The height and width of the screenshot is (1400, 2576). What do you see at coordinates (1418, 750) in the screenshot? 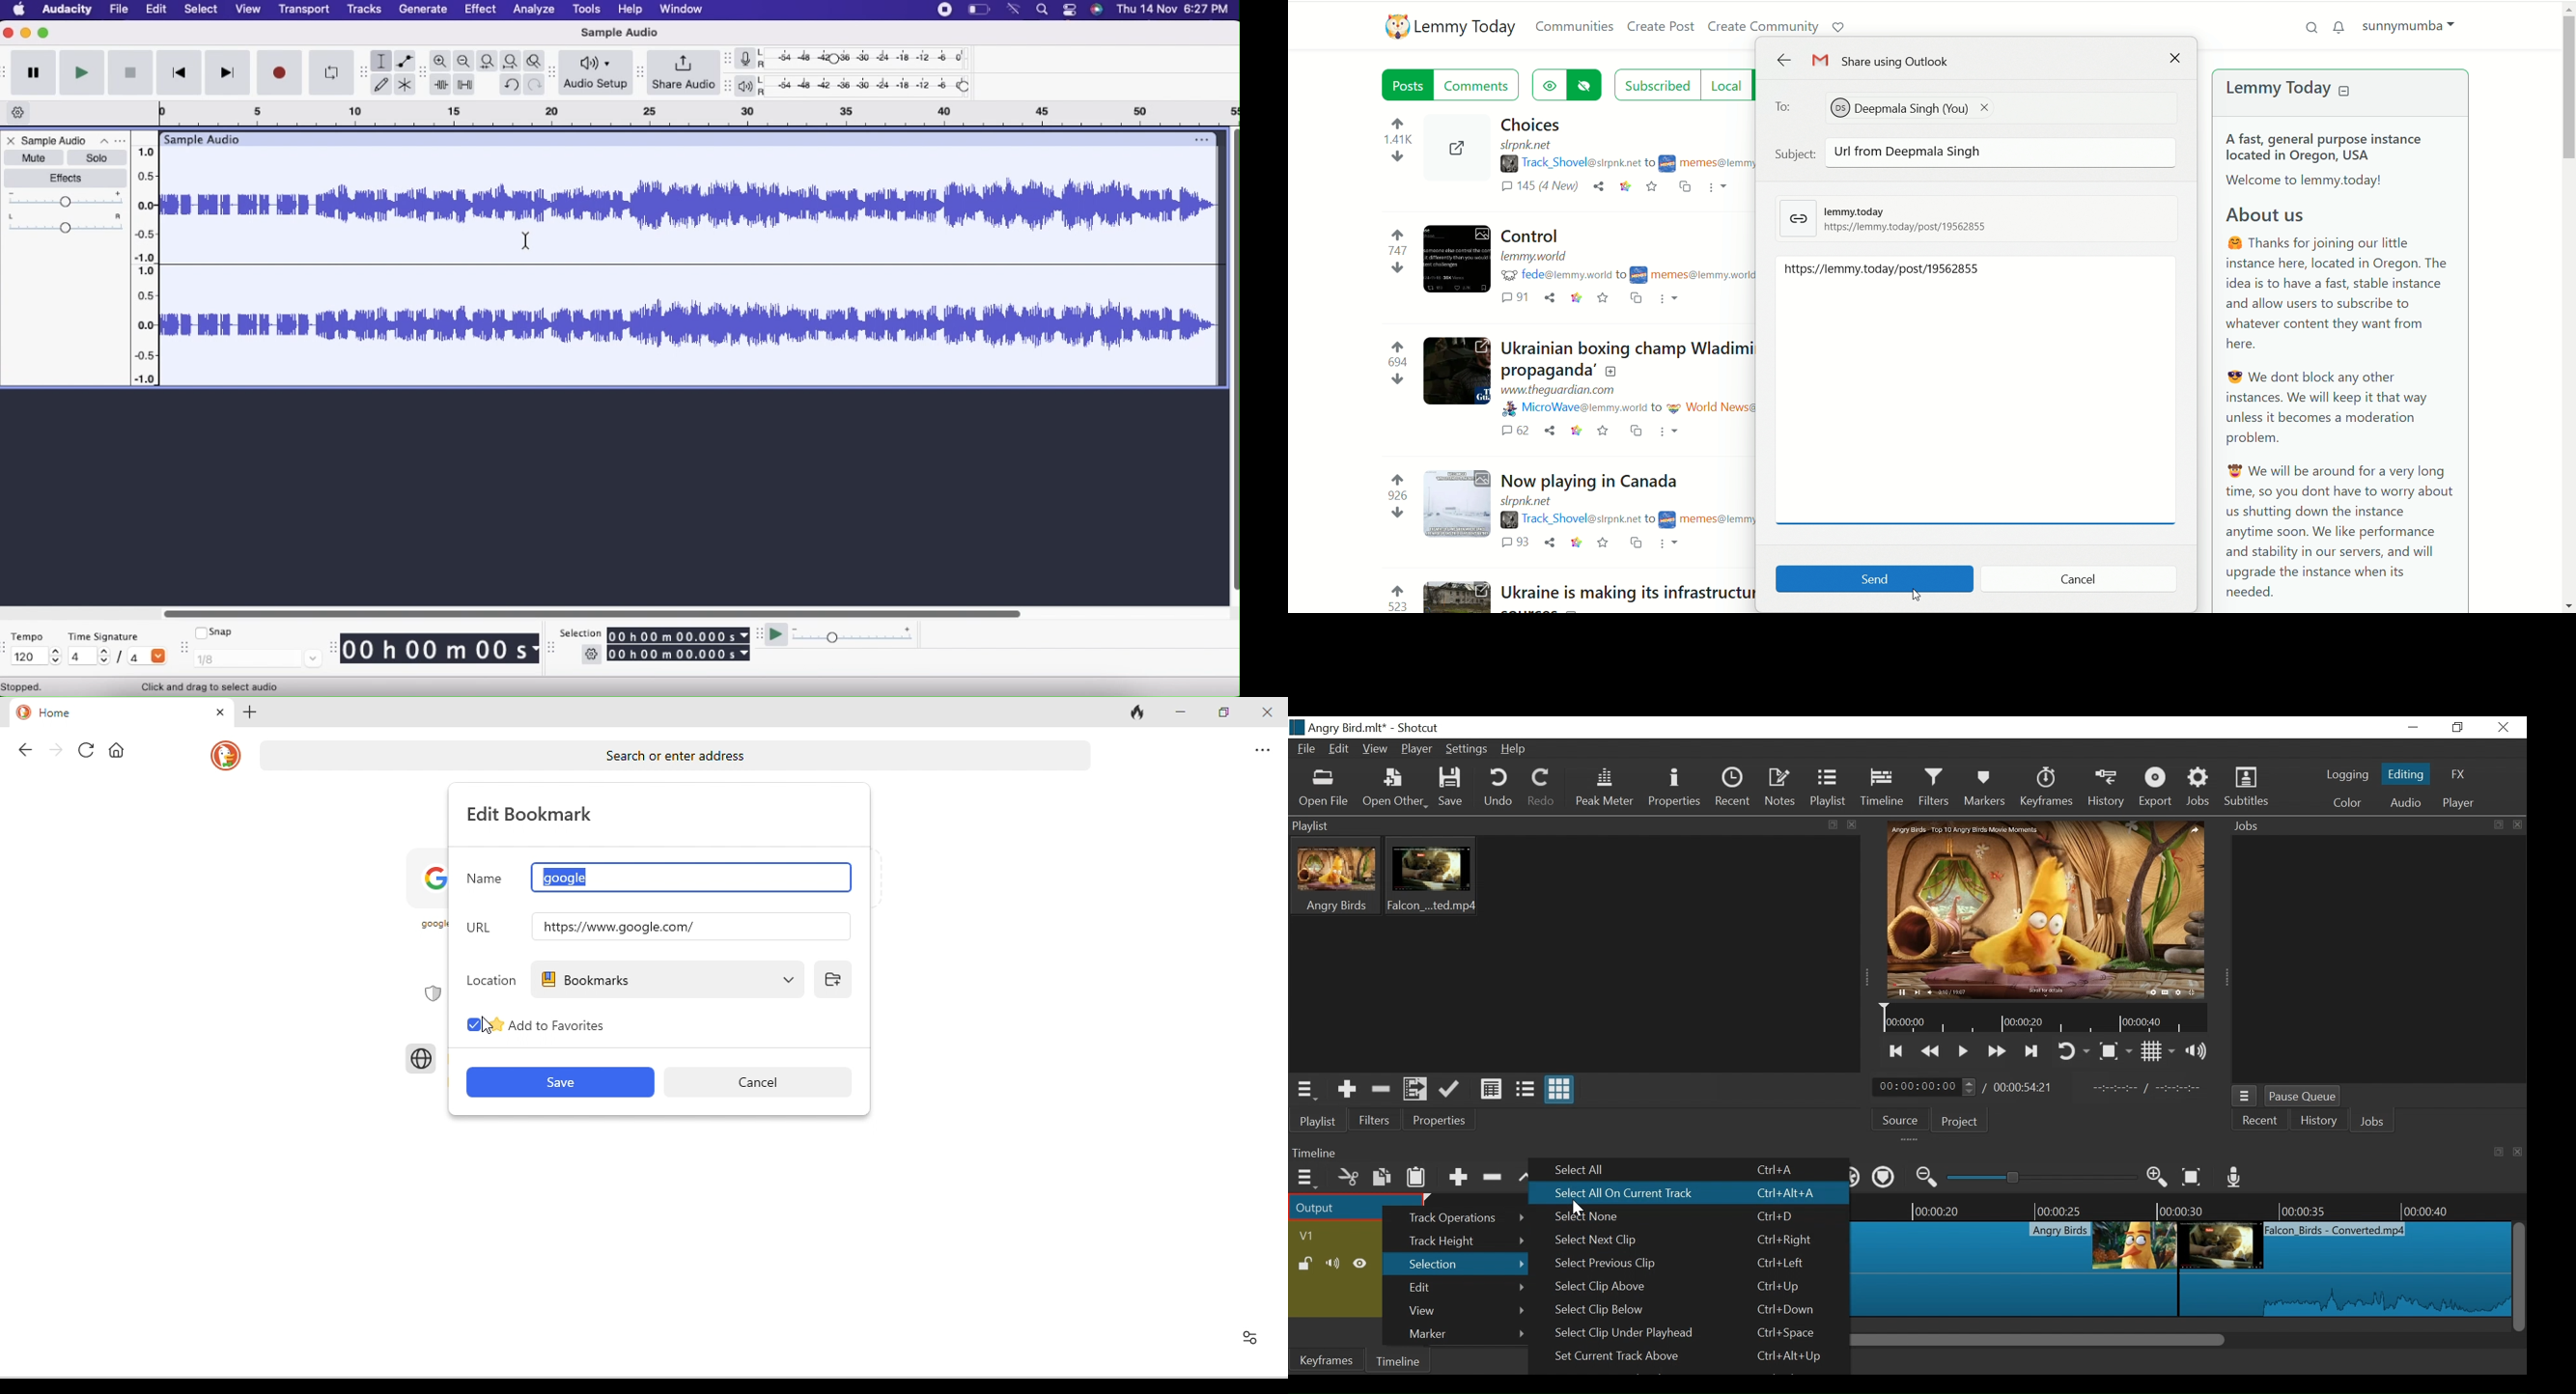
I see `Player` at bounding box center [1418, 750].